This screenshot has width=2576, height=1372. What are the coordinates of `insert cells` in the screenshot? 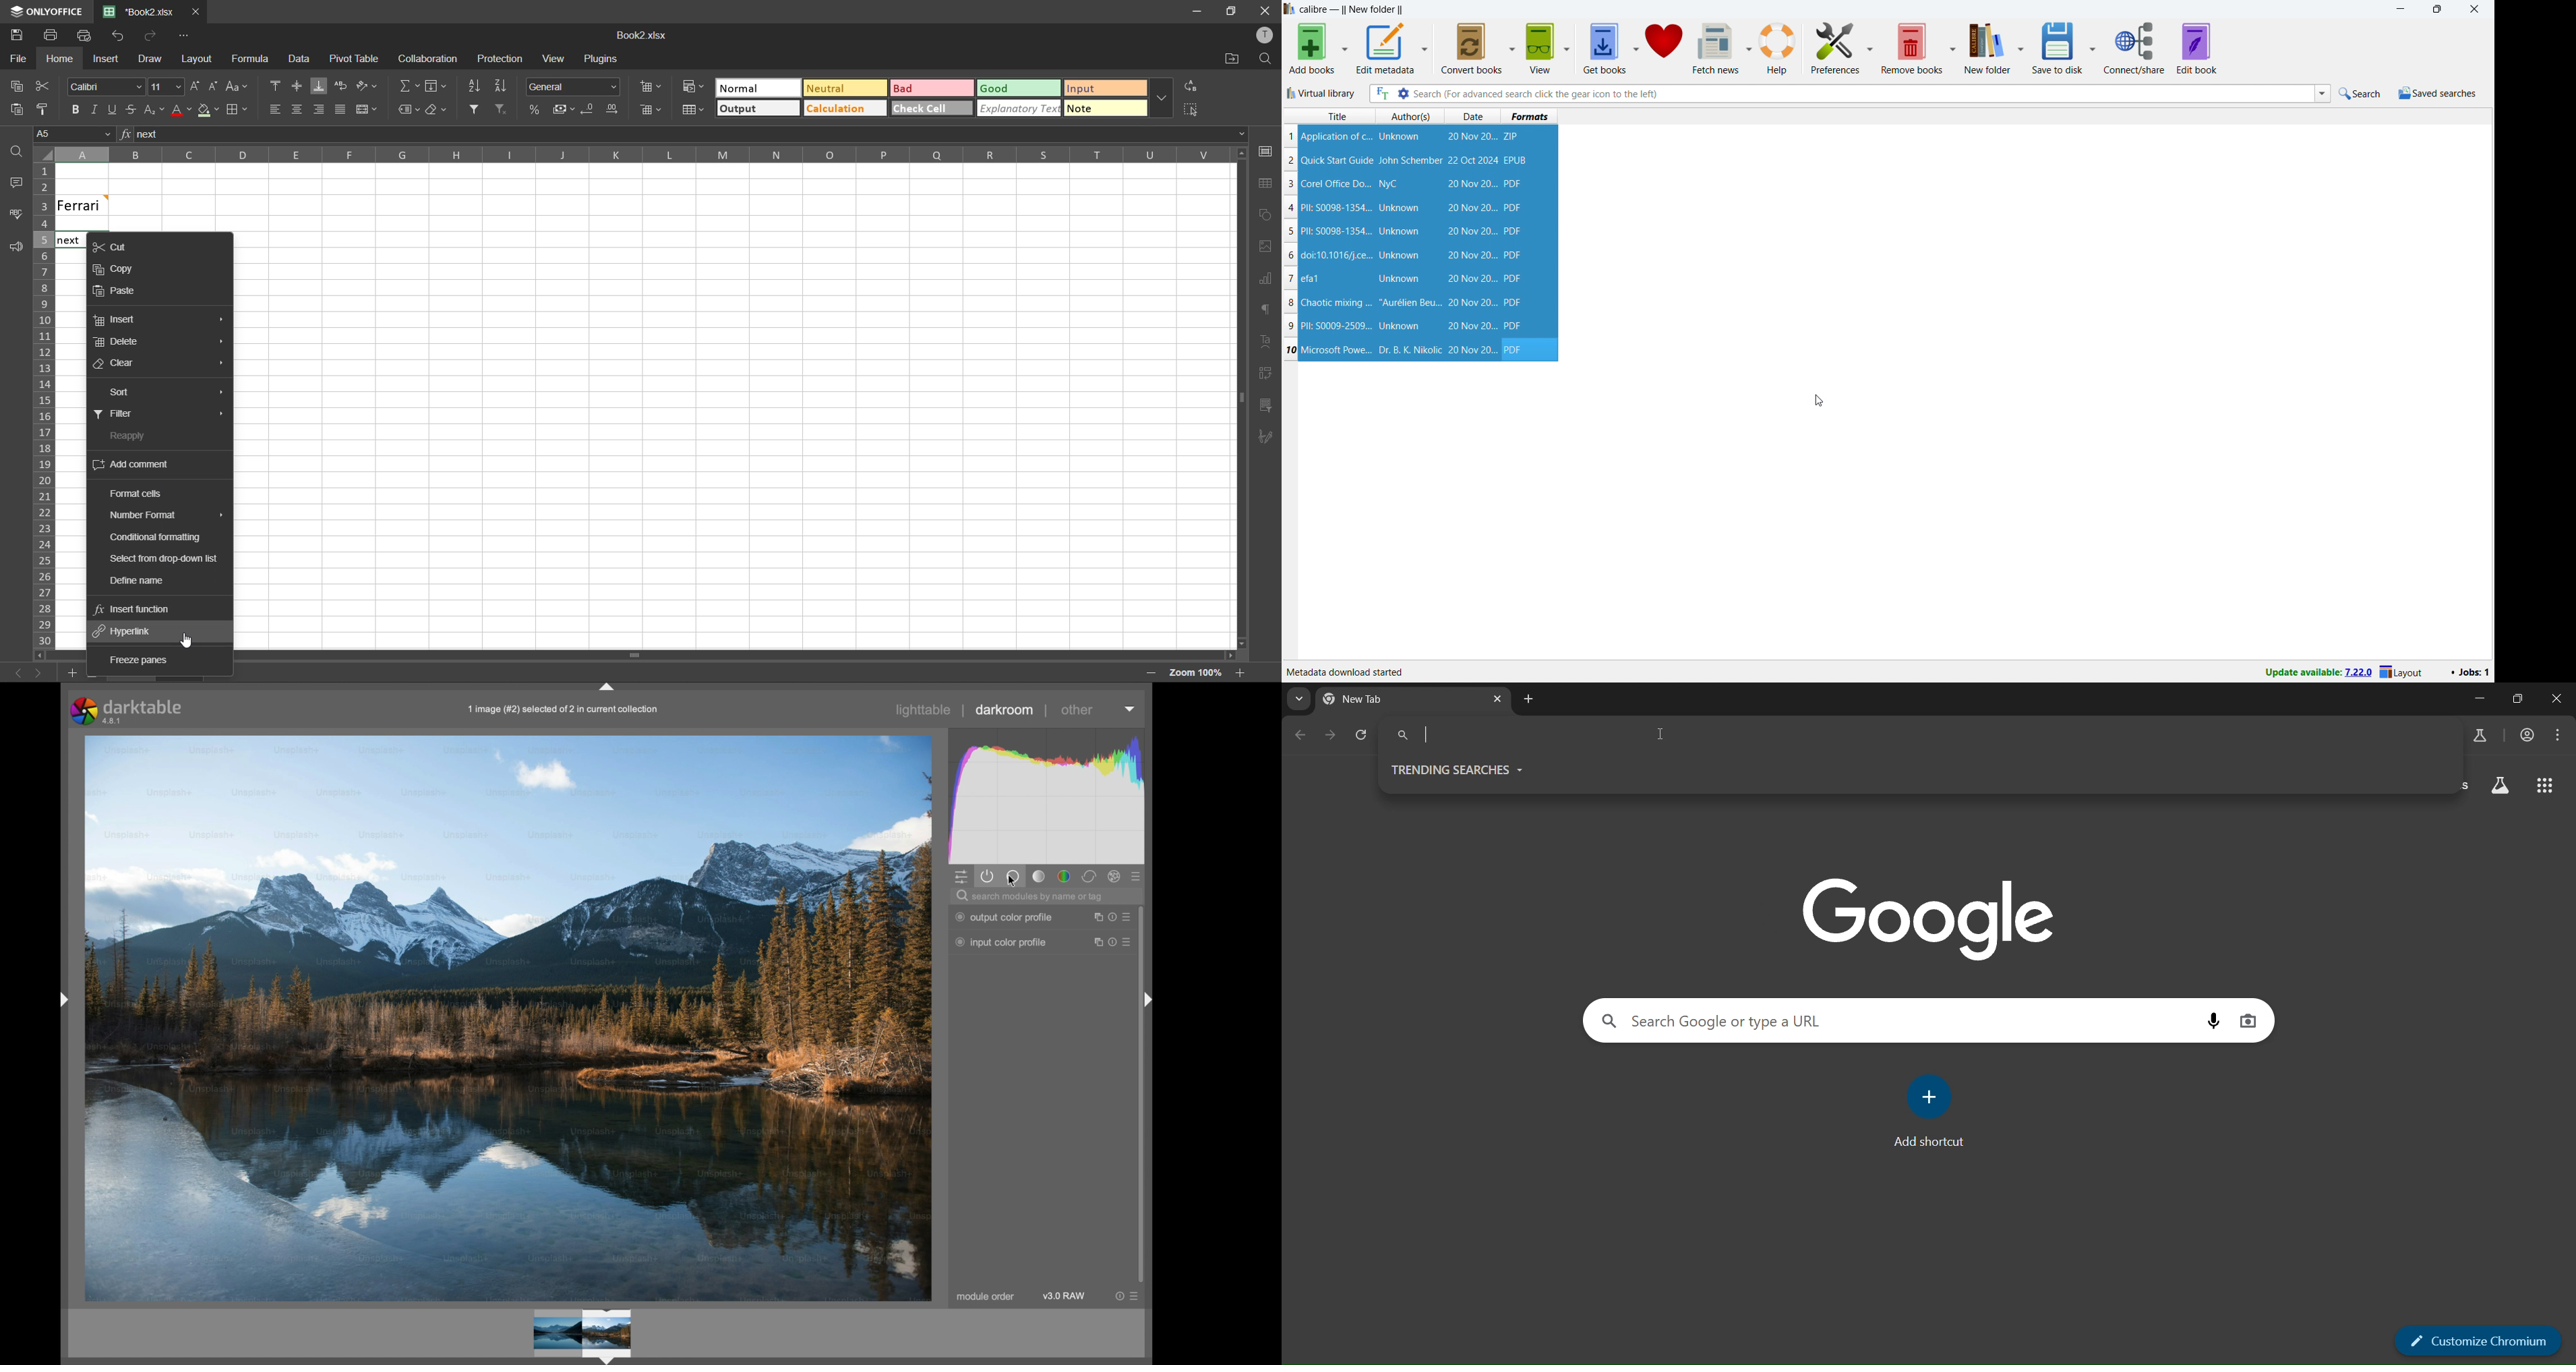 It's located at (651, 87).